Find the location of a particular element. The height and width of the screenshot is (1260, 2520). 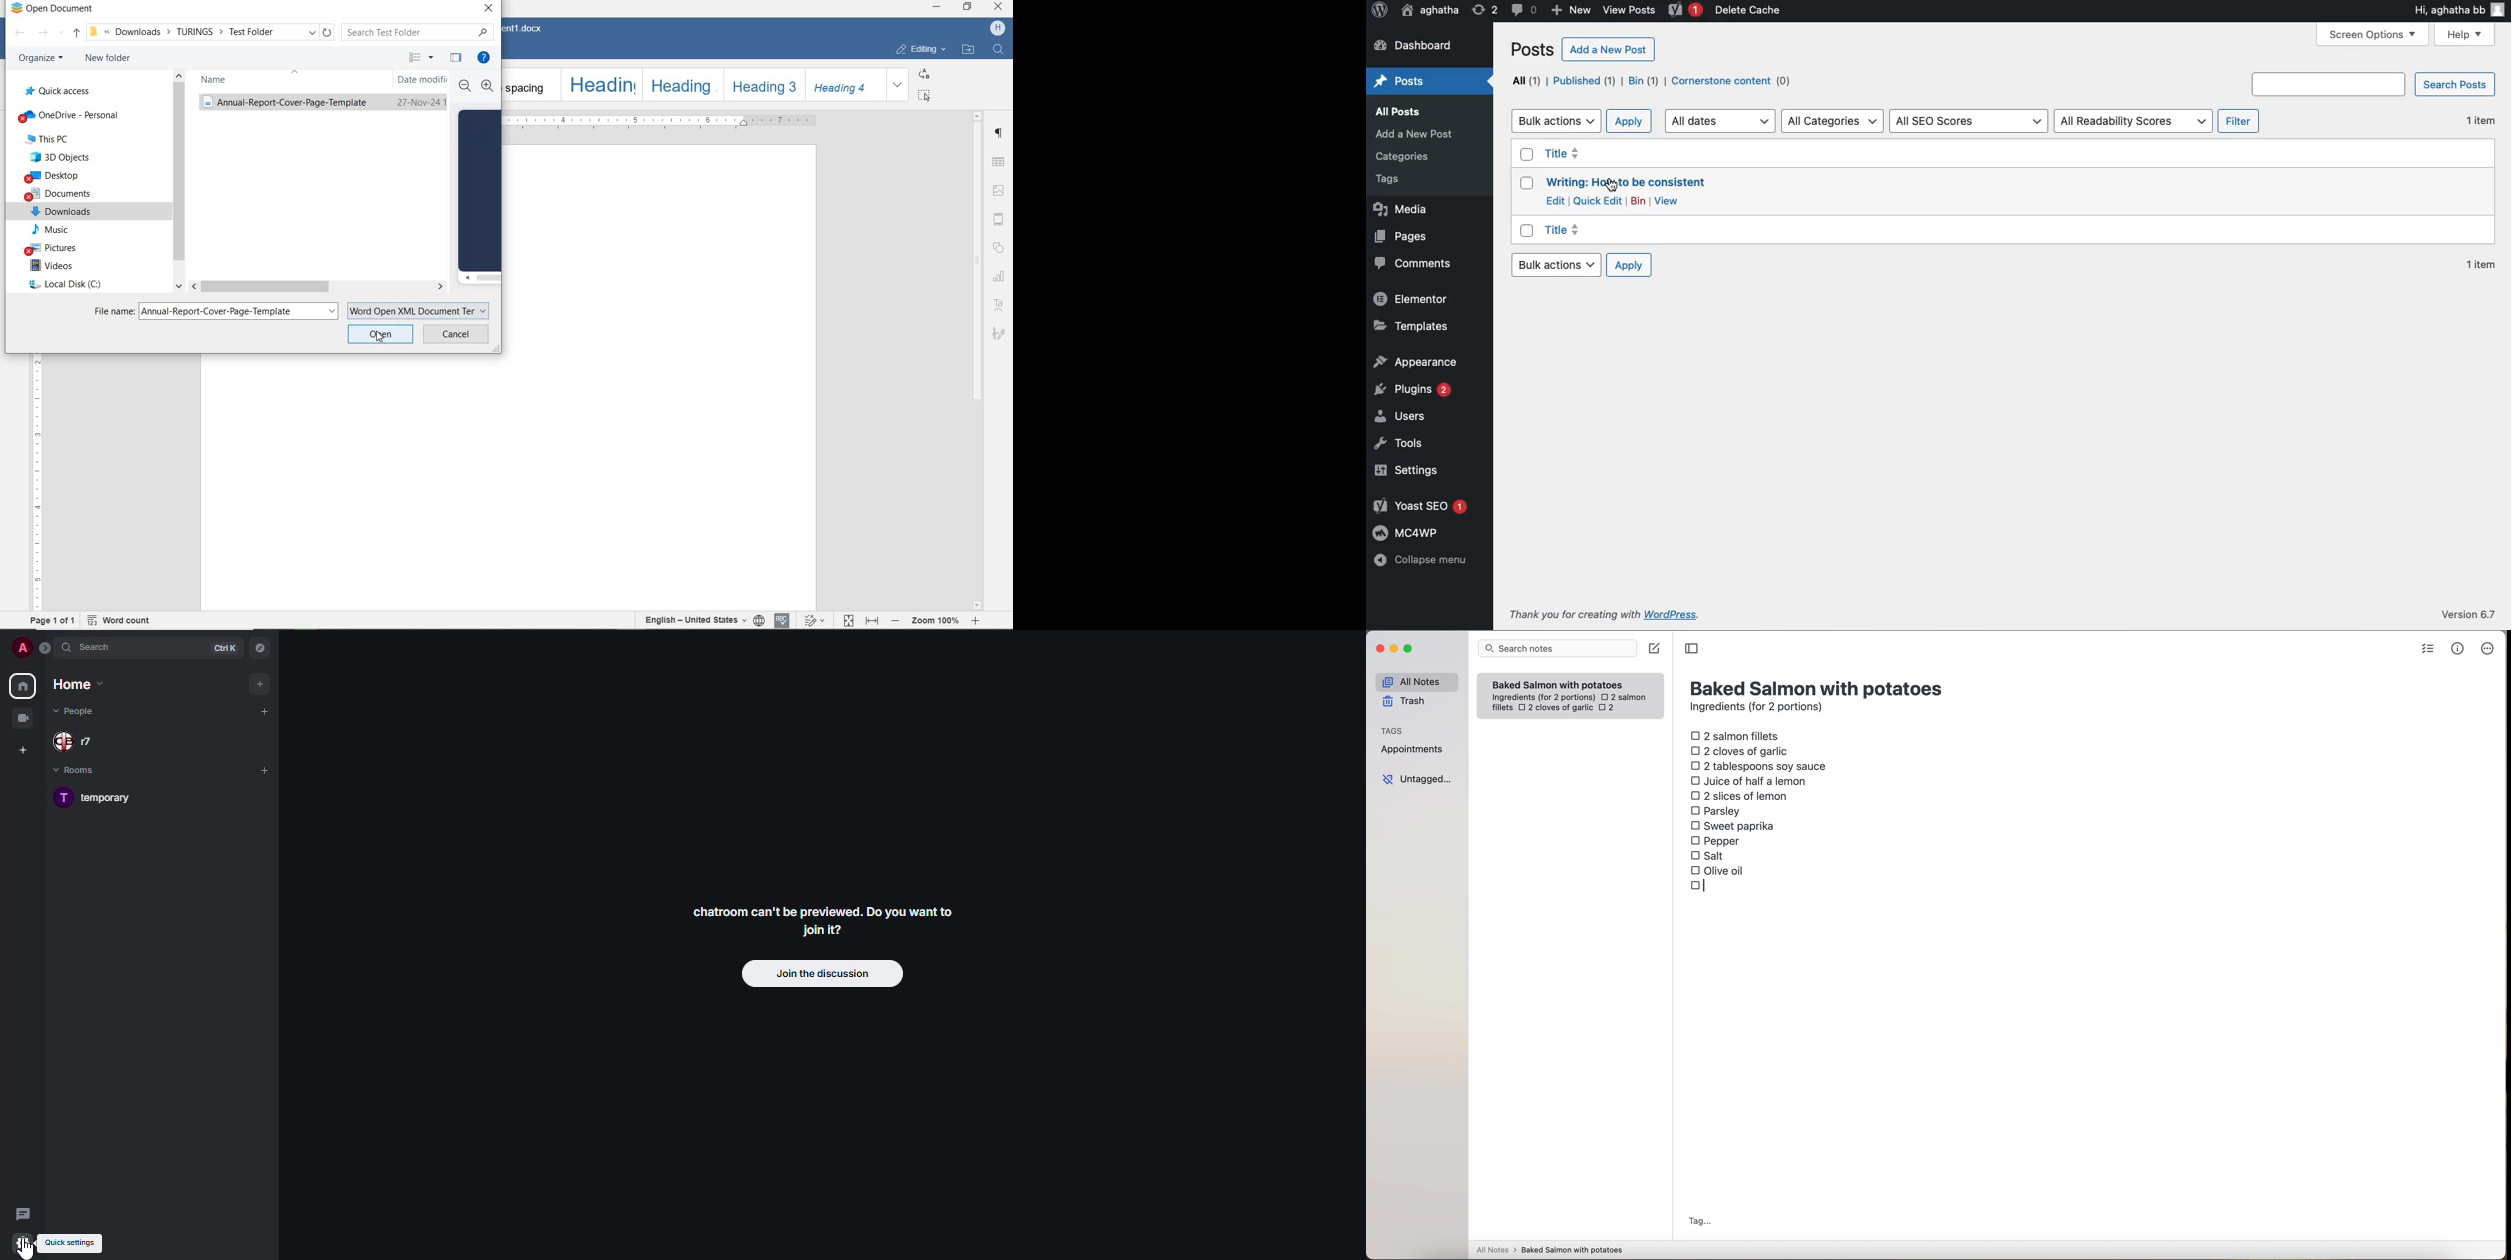

parsley is located at coordinates (1716, 810).